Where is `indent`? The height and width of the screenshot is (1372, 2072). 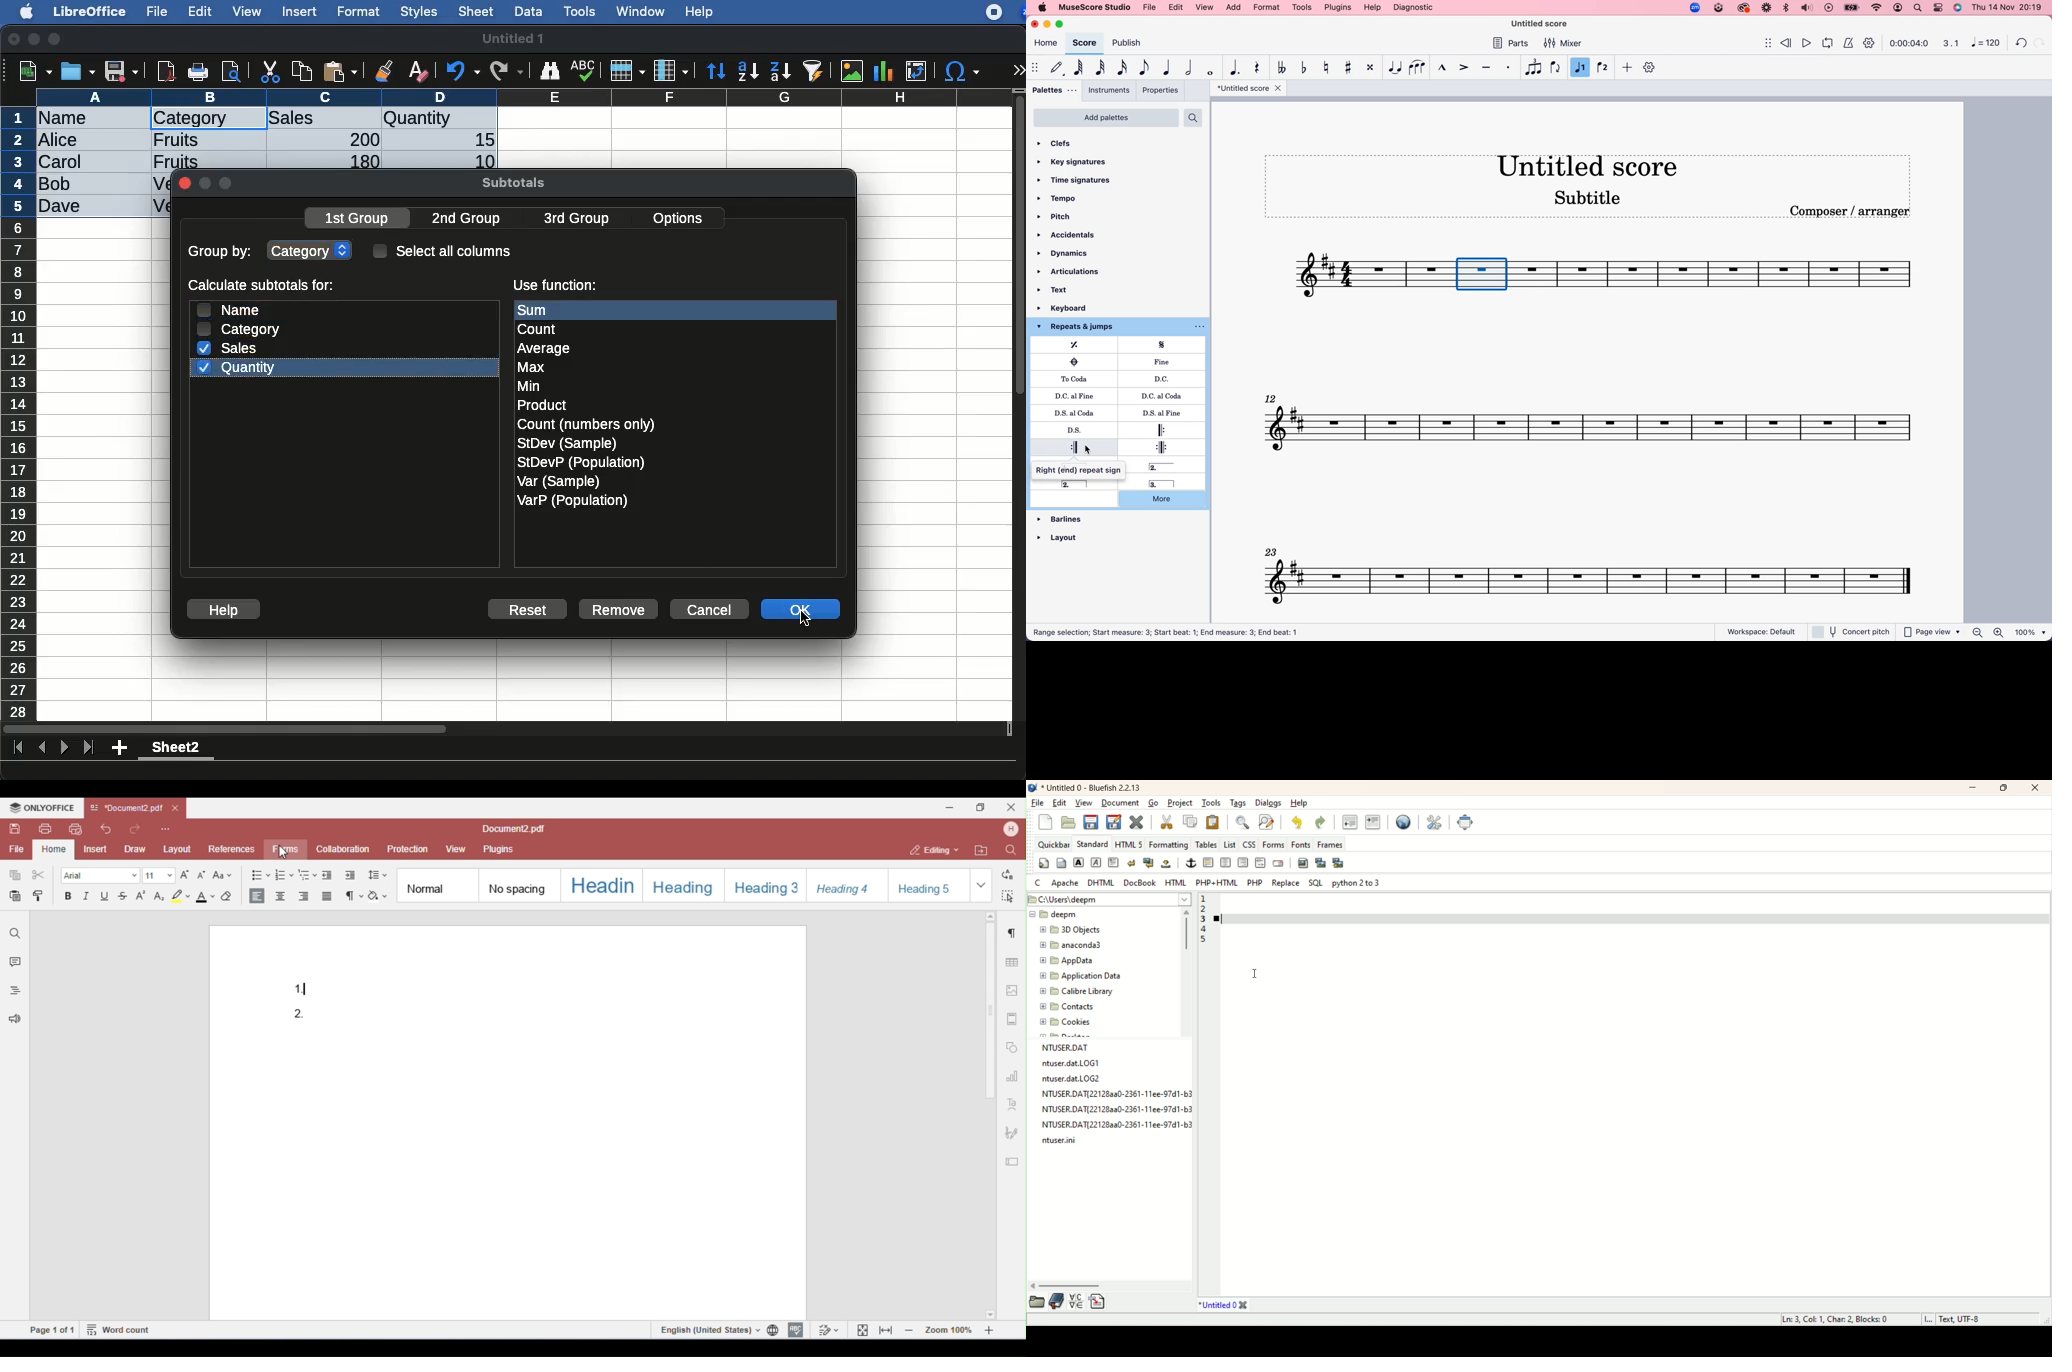
indent is located at coordinates (1374, 822).